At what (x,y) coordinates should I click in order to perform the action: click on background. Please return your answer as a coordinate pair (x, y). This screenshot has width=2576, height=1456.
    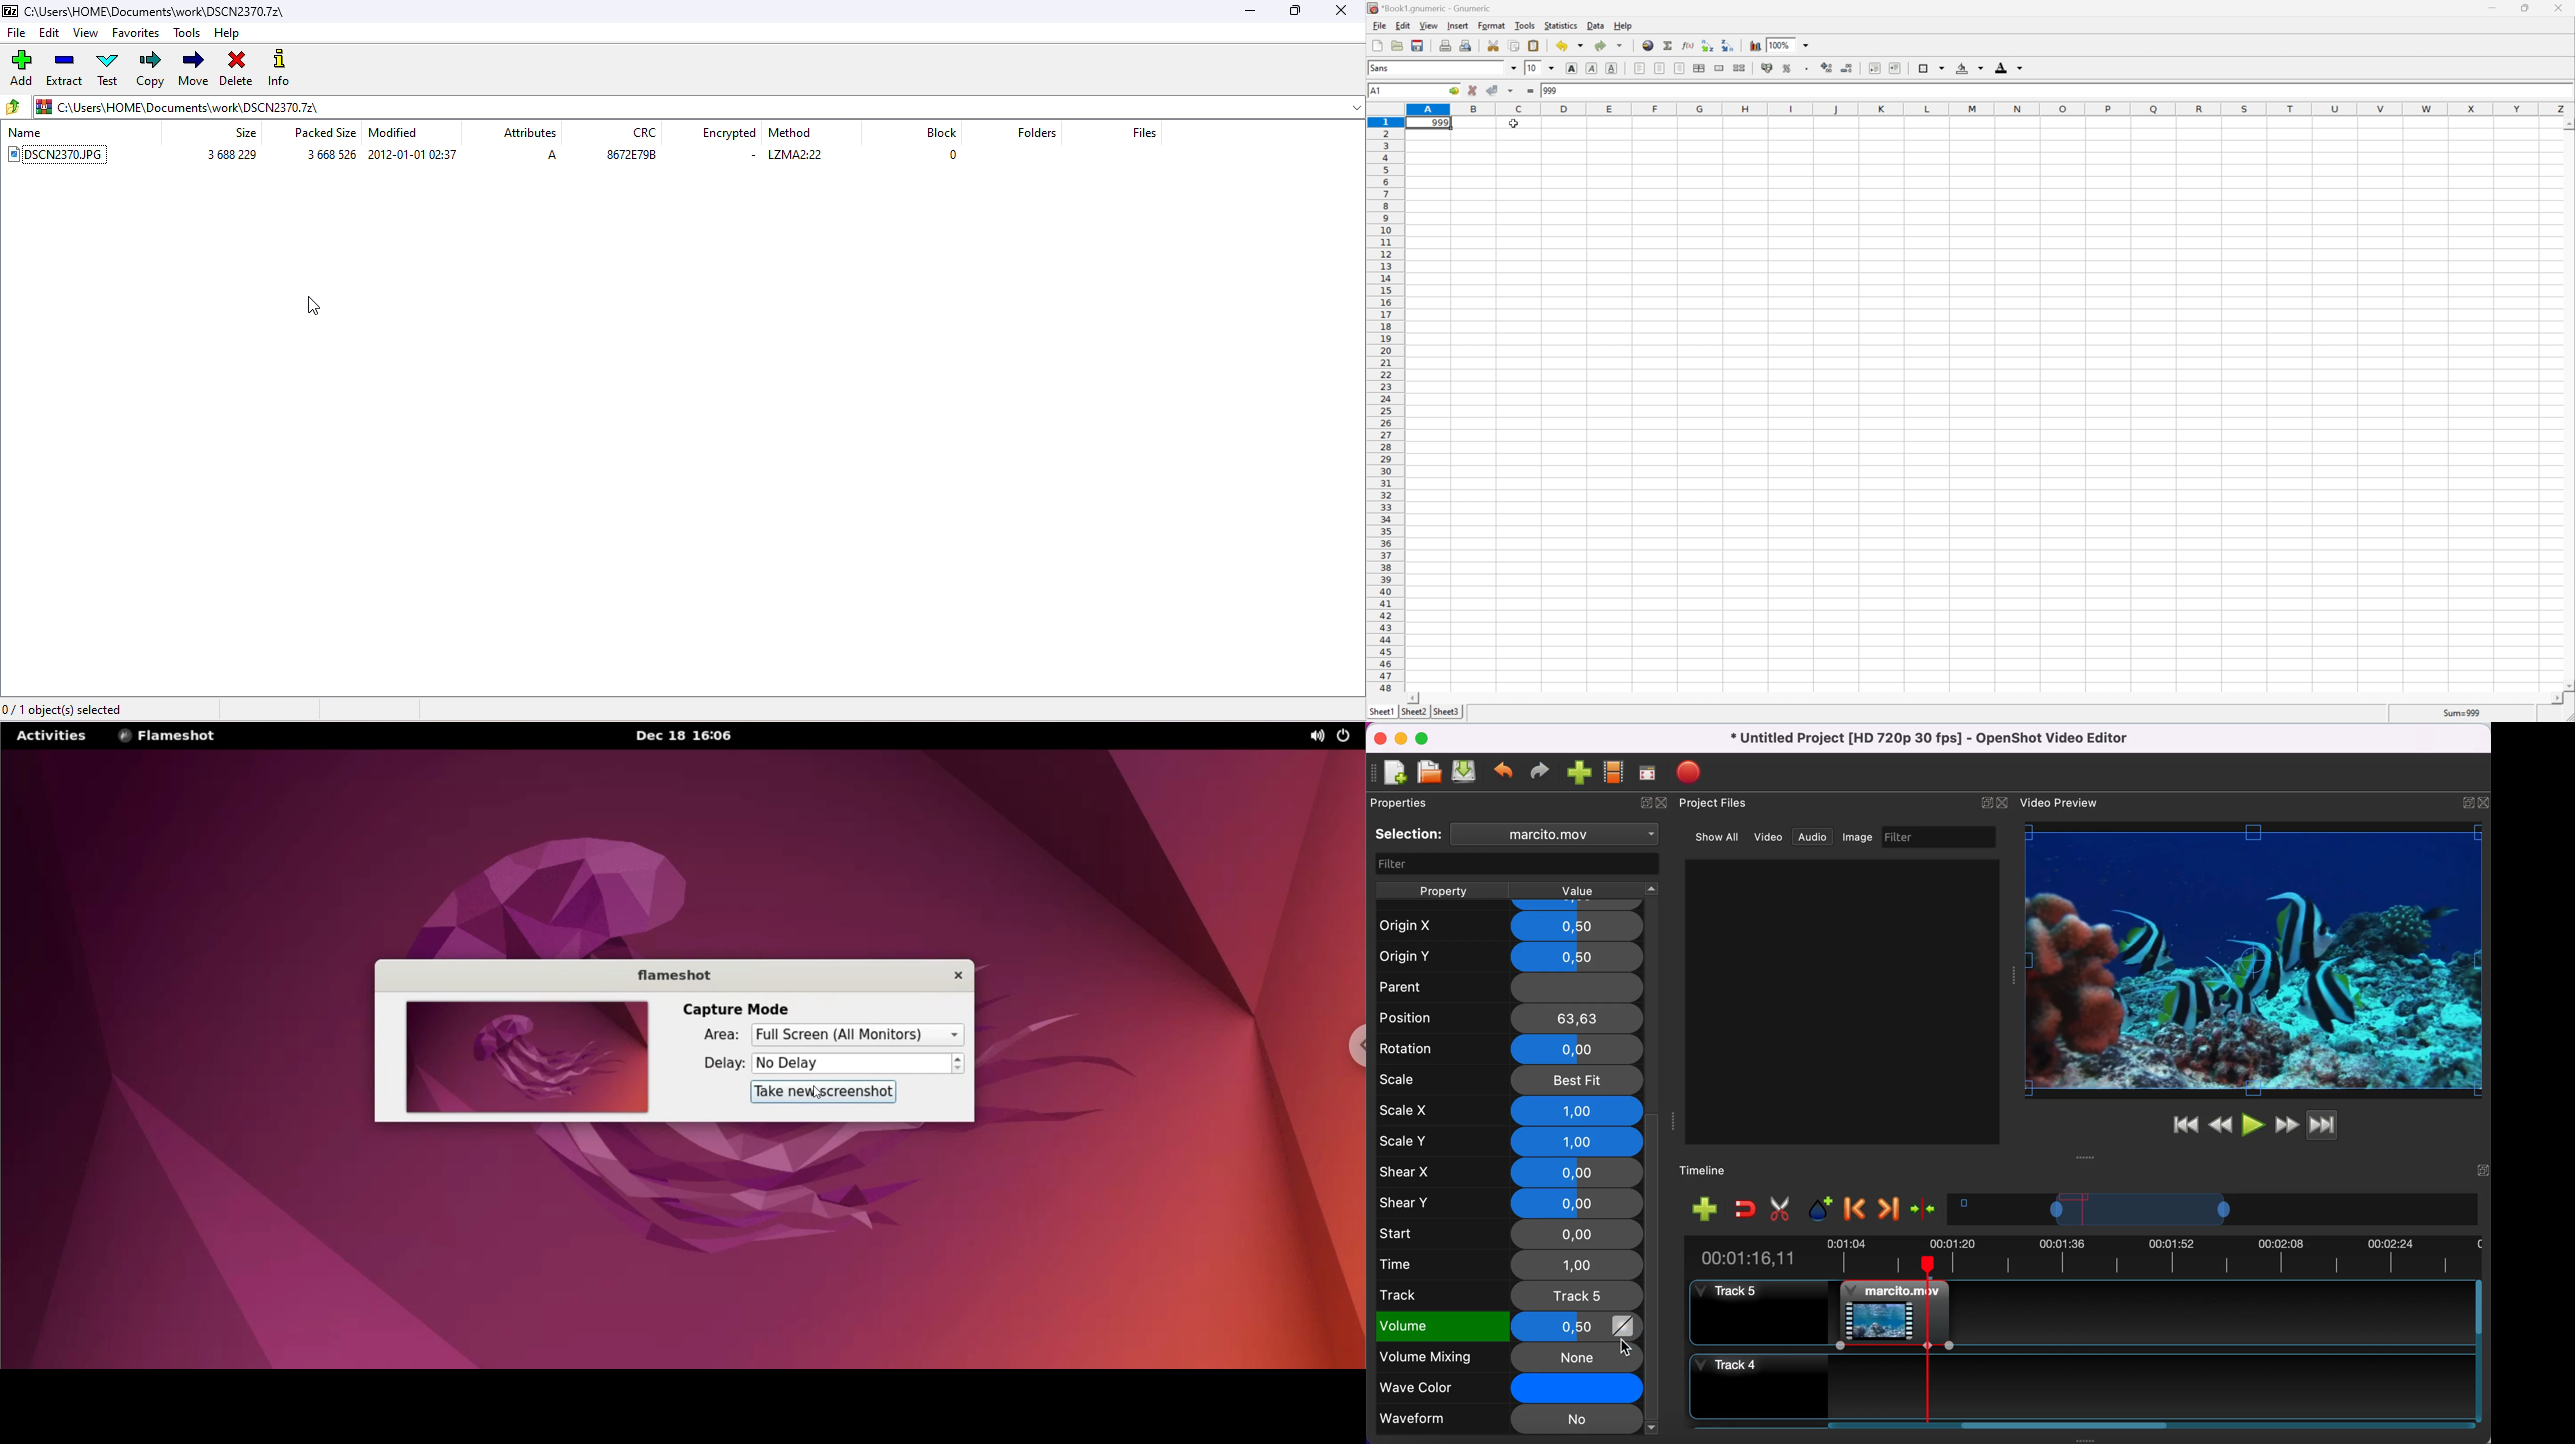
    Looking at the image, I should click on (1971, 69).